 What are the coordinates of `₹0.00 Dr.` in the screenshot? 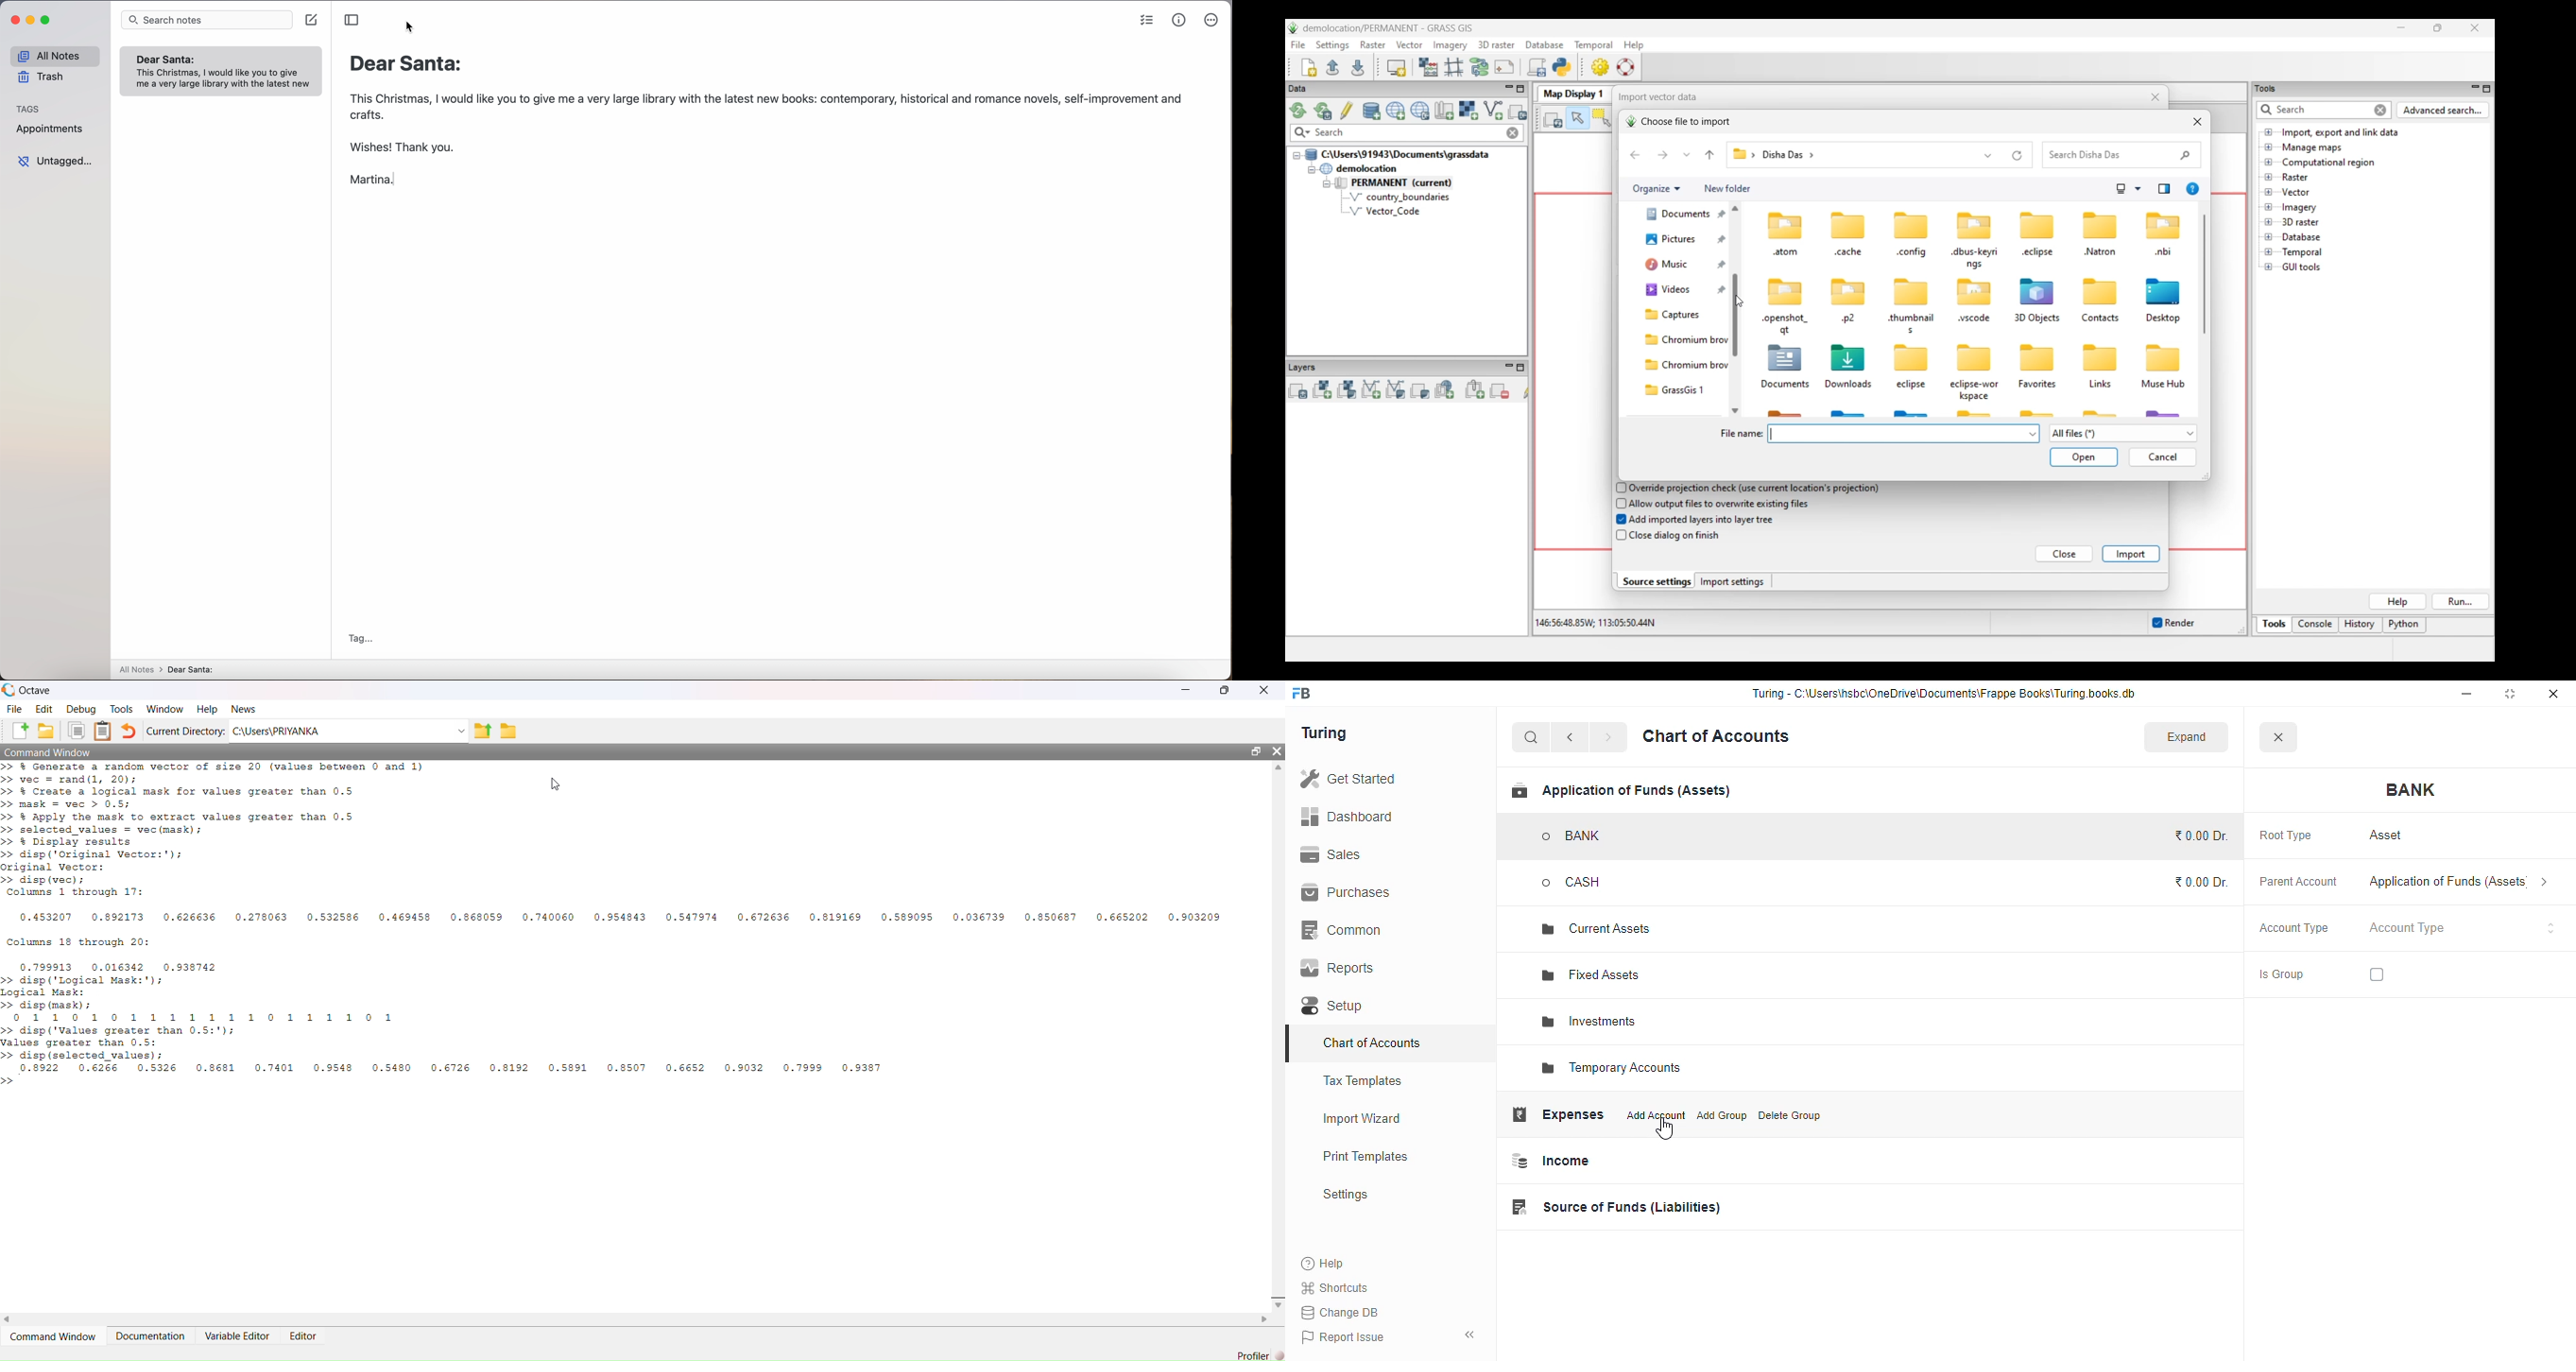 It's located at (2200, 882).